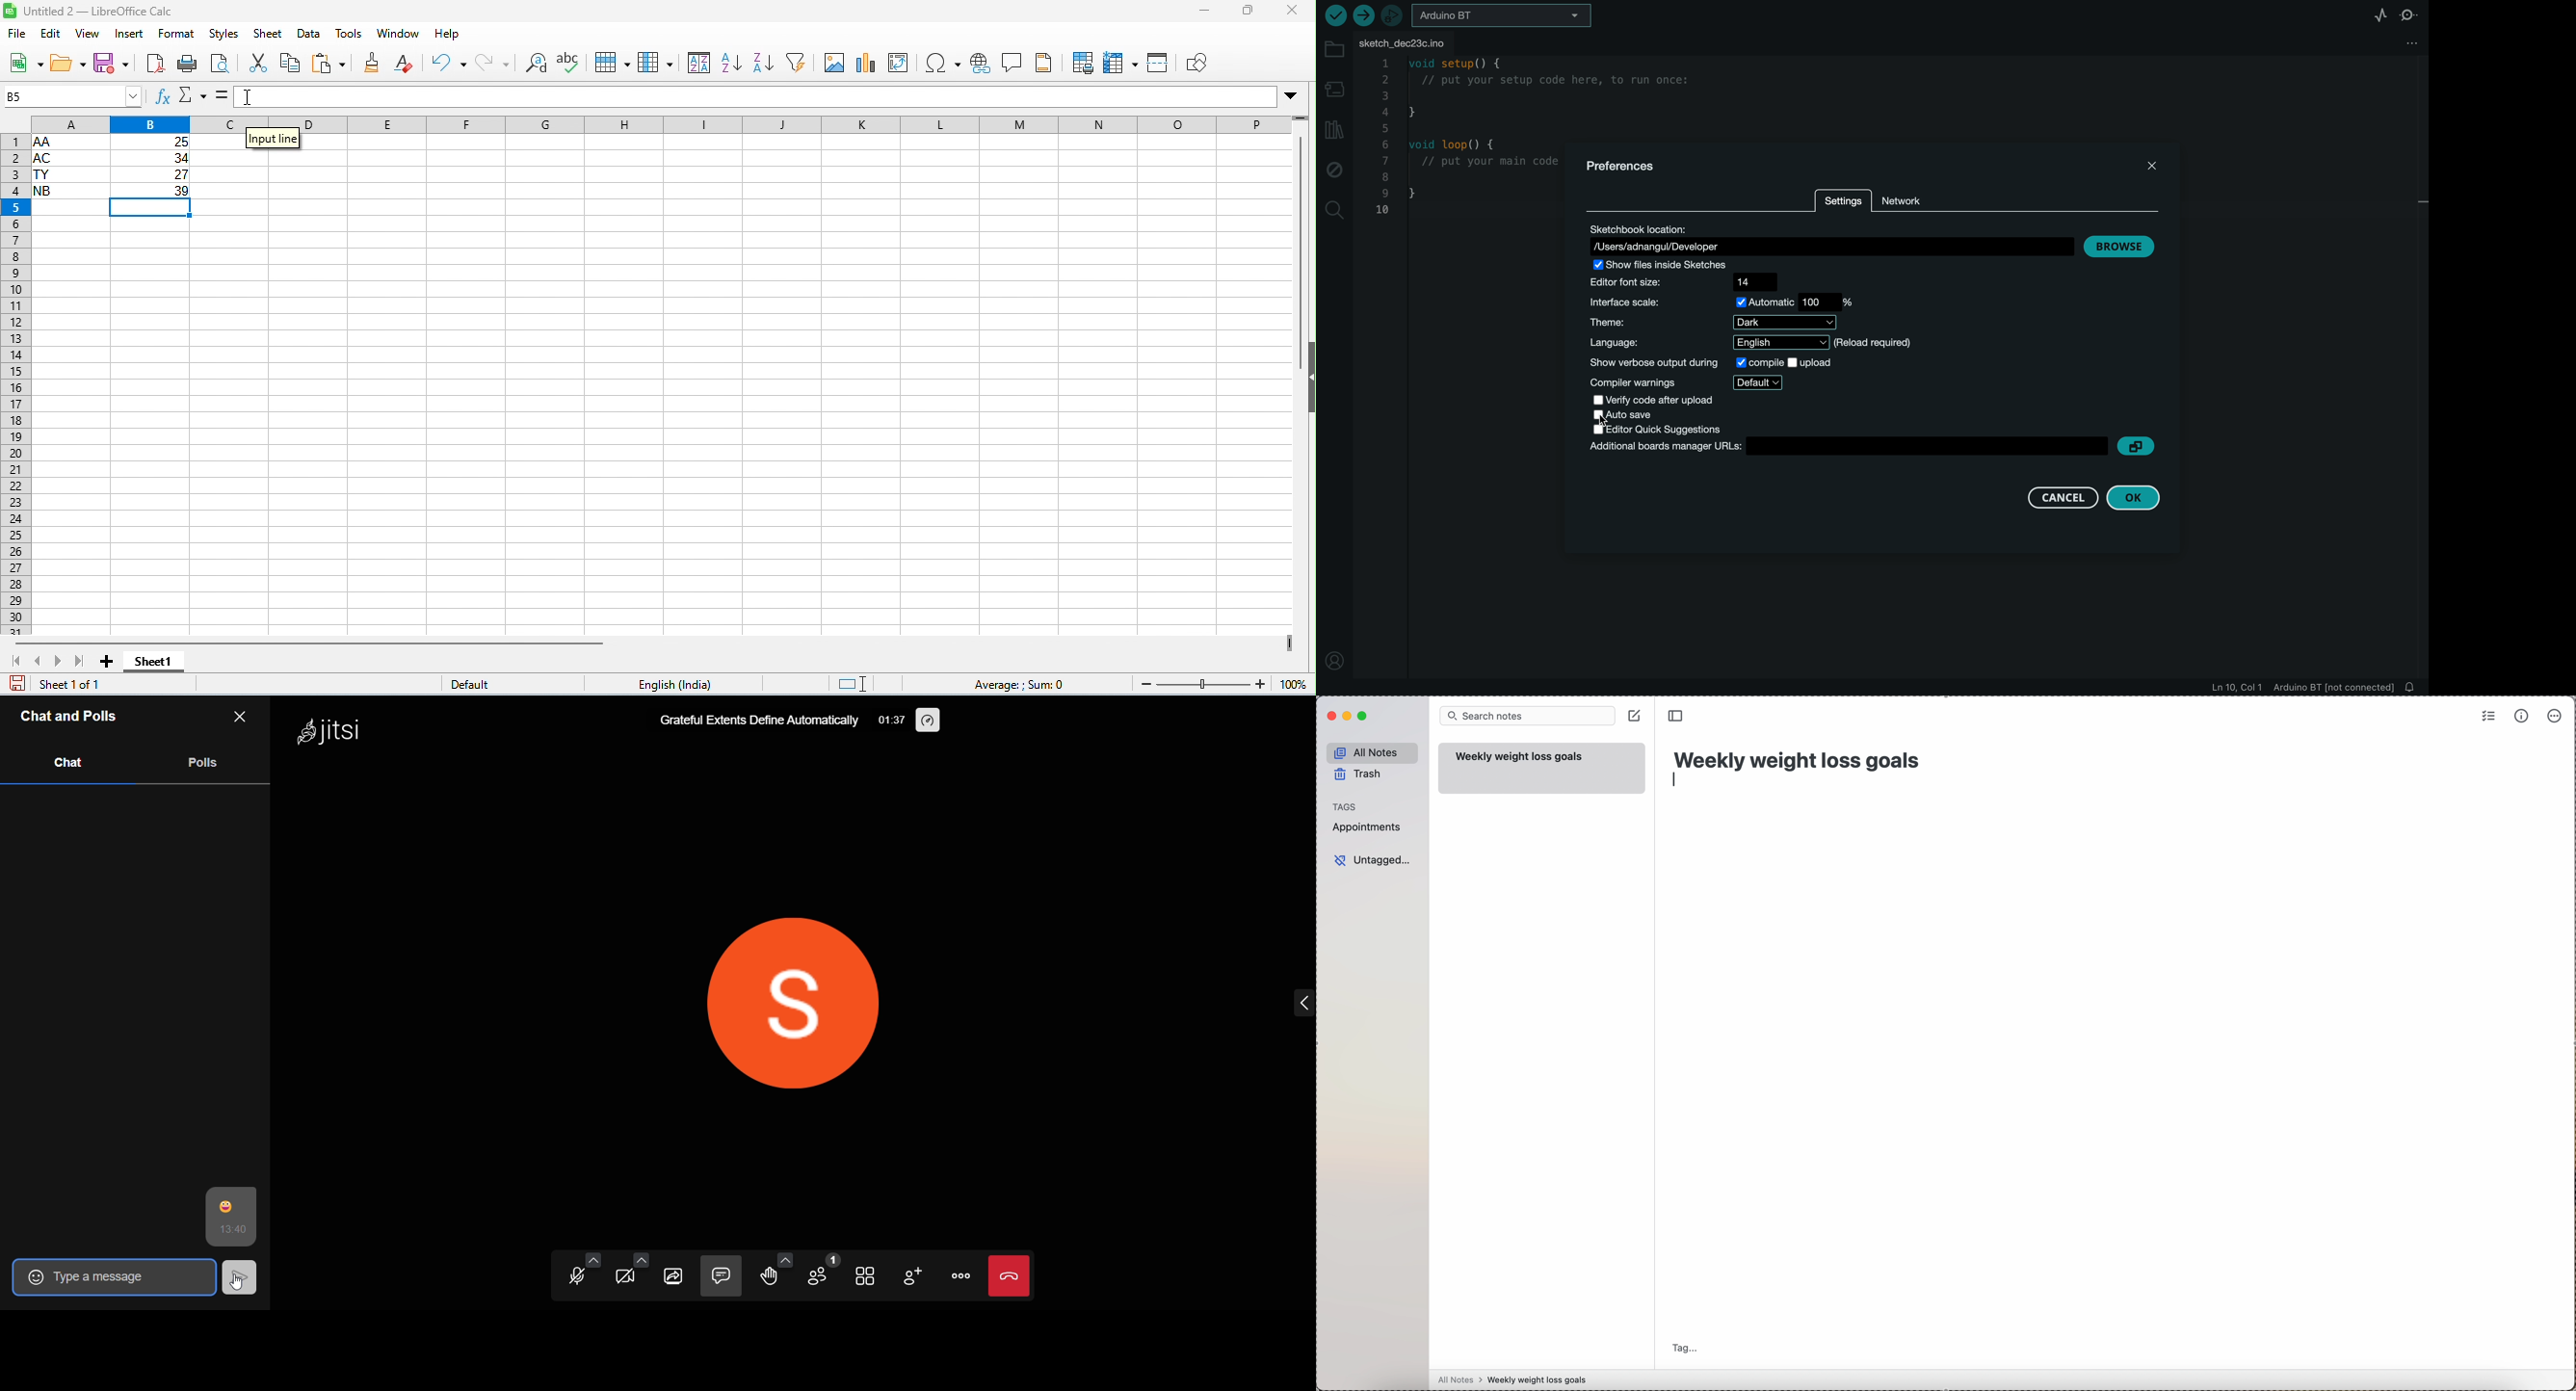  I want to click on insert special characters, so click(942, 64).